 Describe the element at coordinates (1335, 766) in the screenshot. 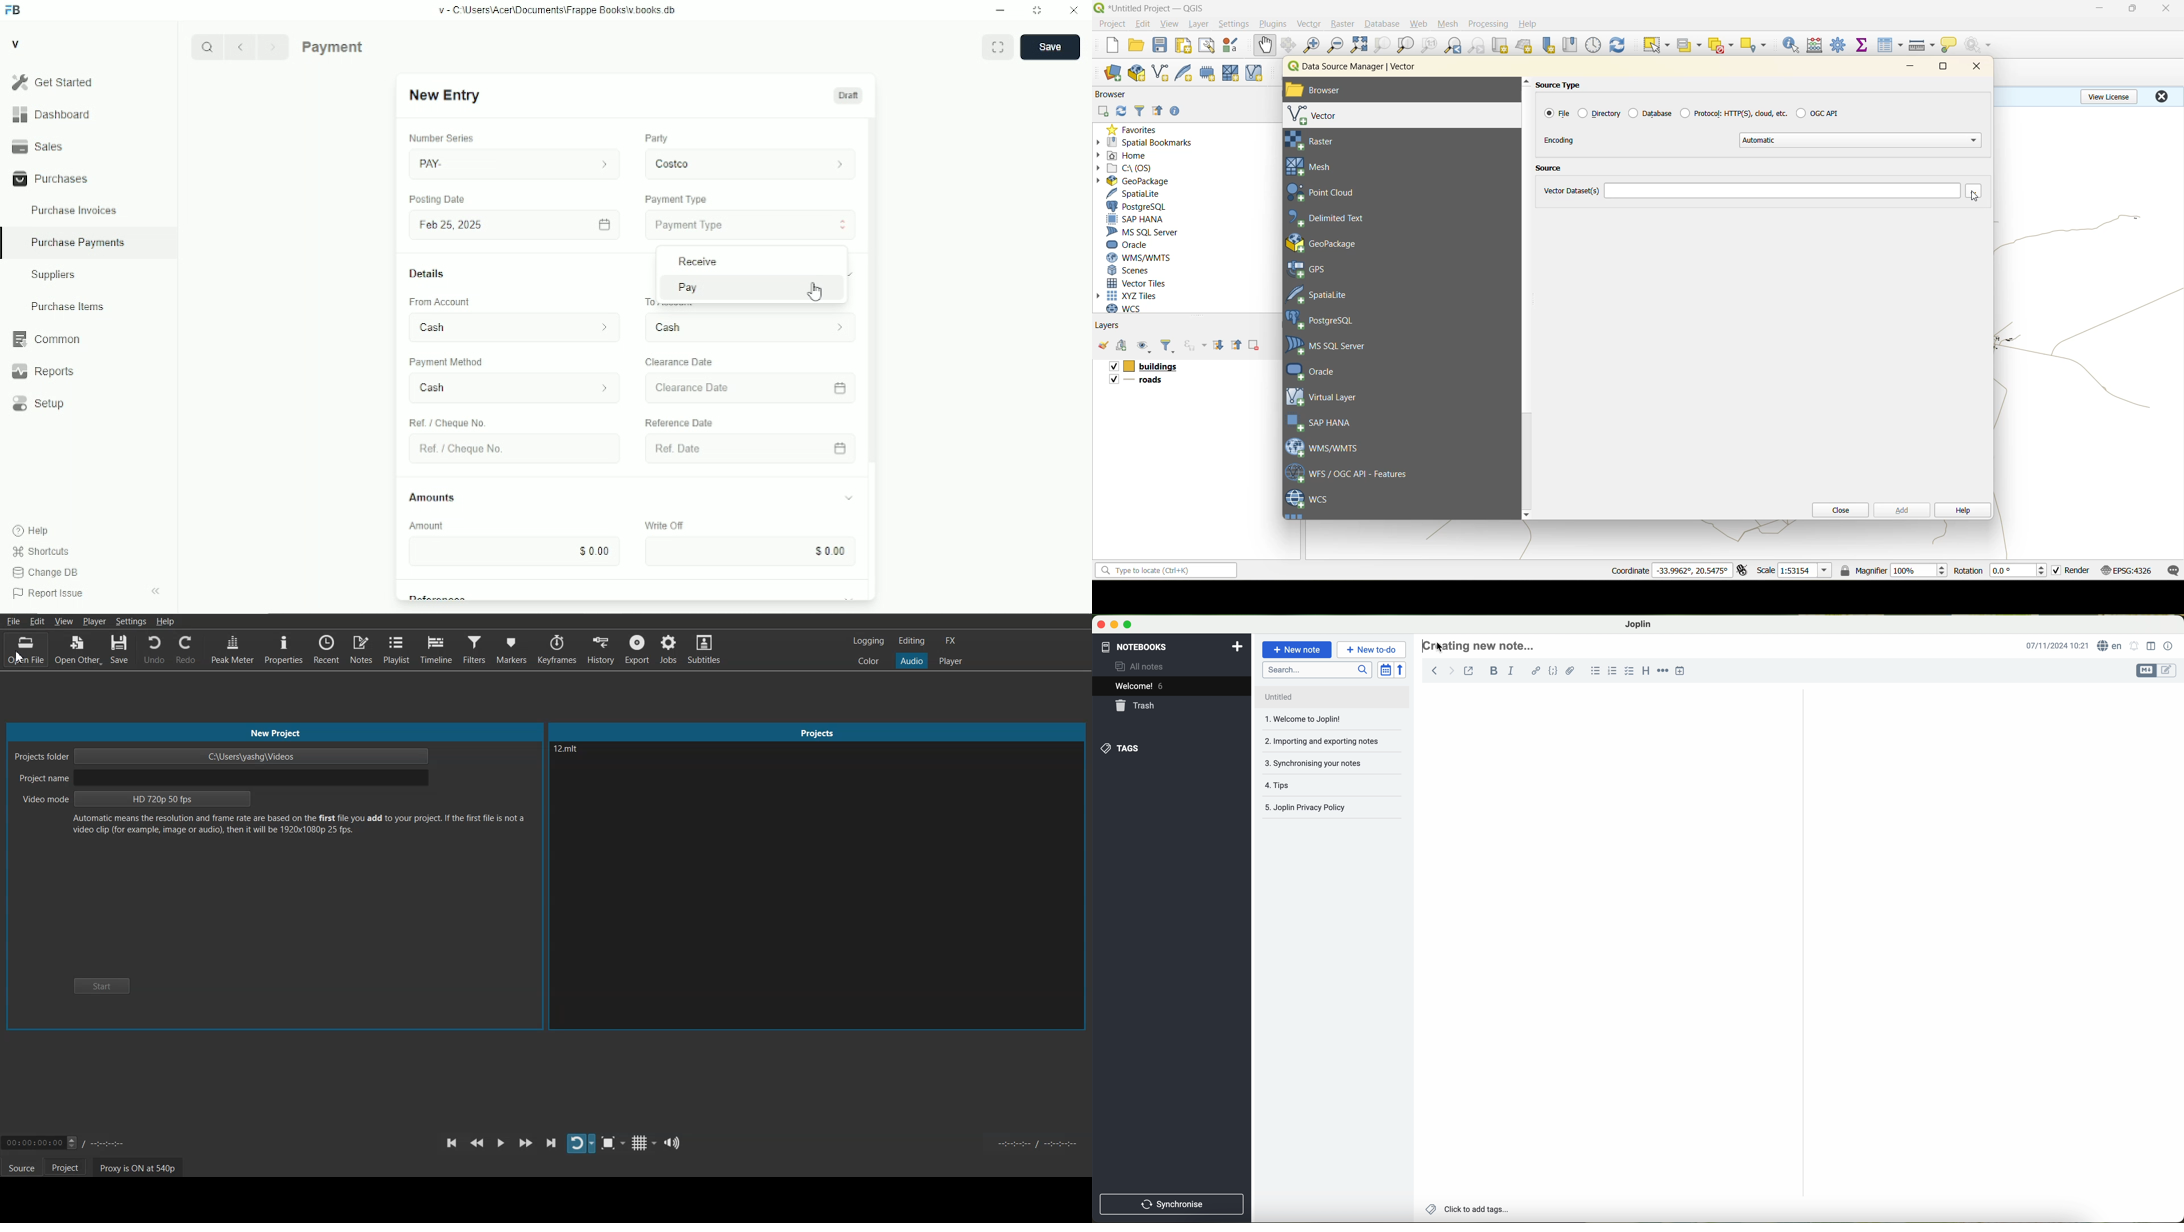

I see `synchronising your notes` at that location.